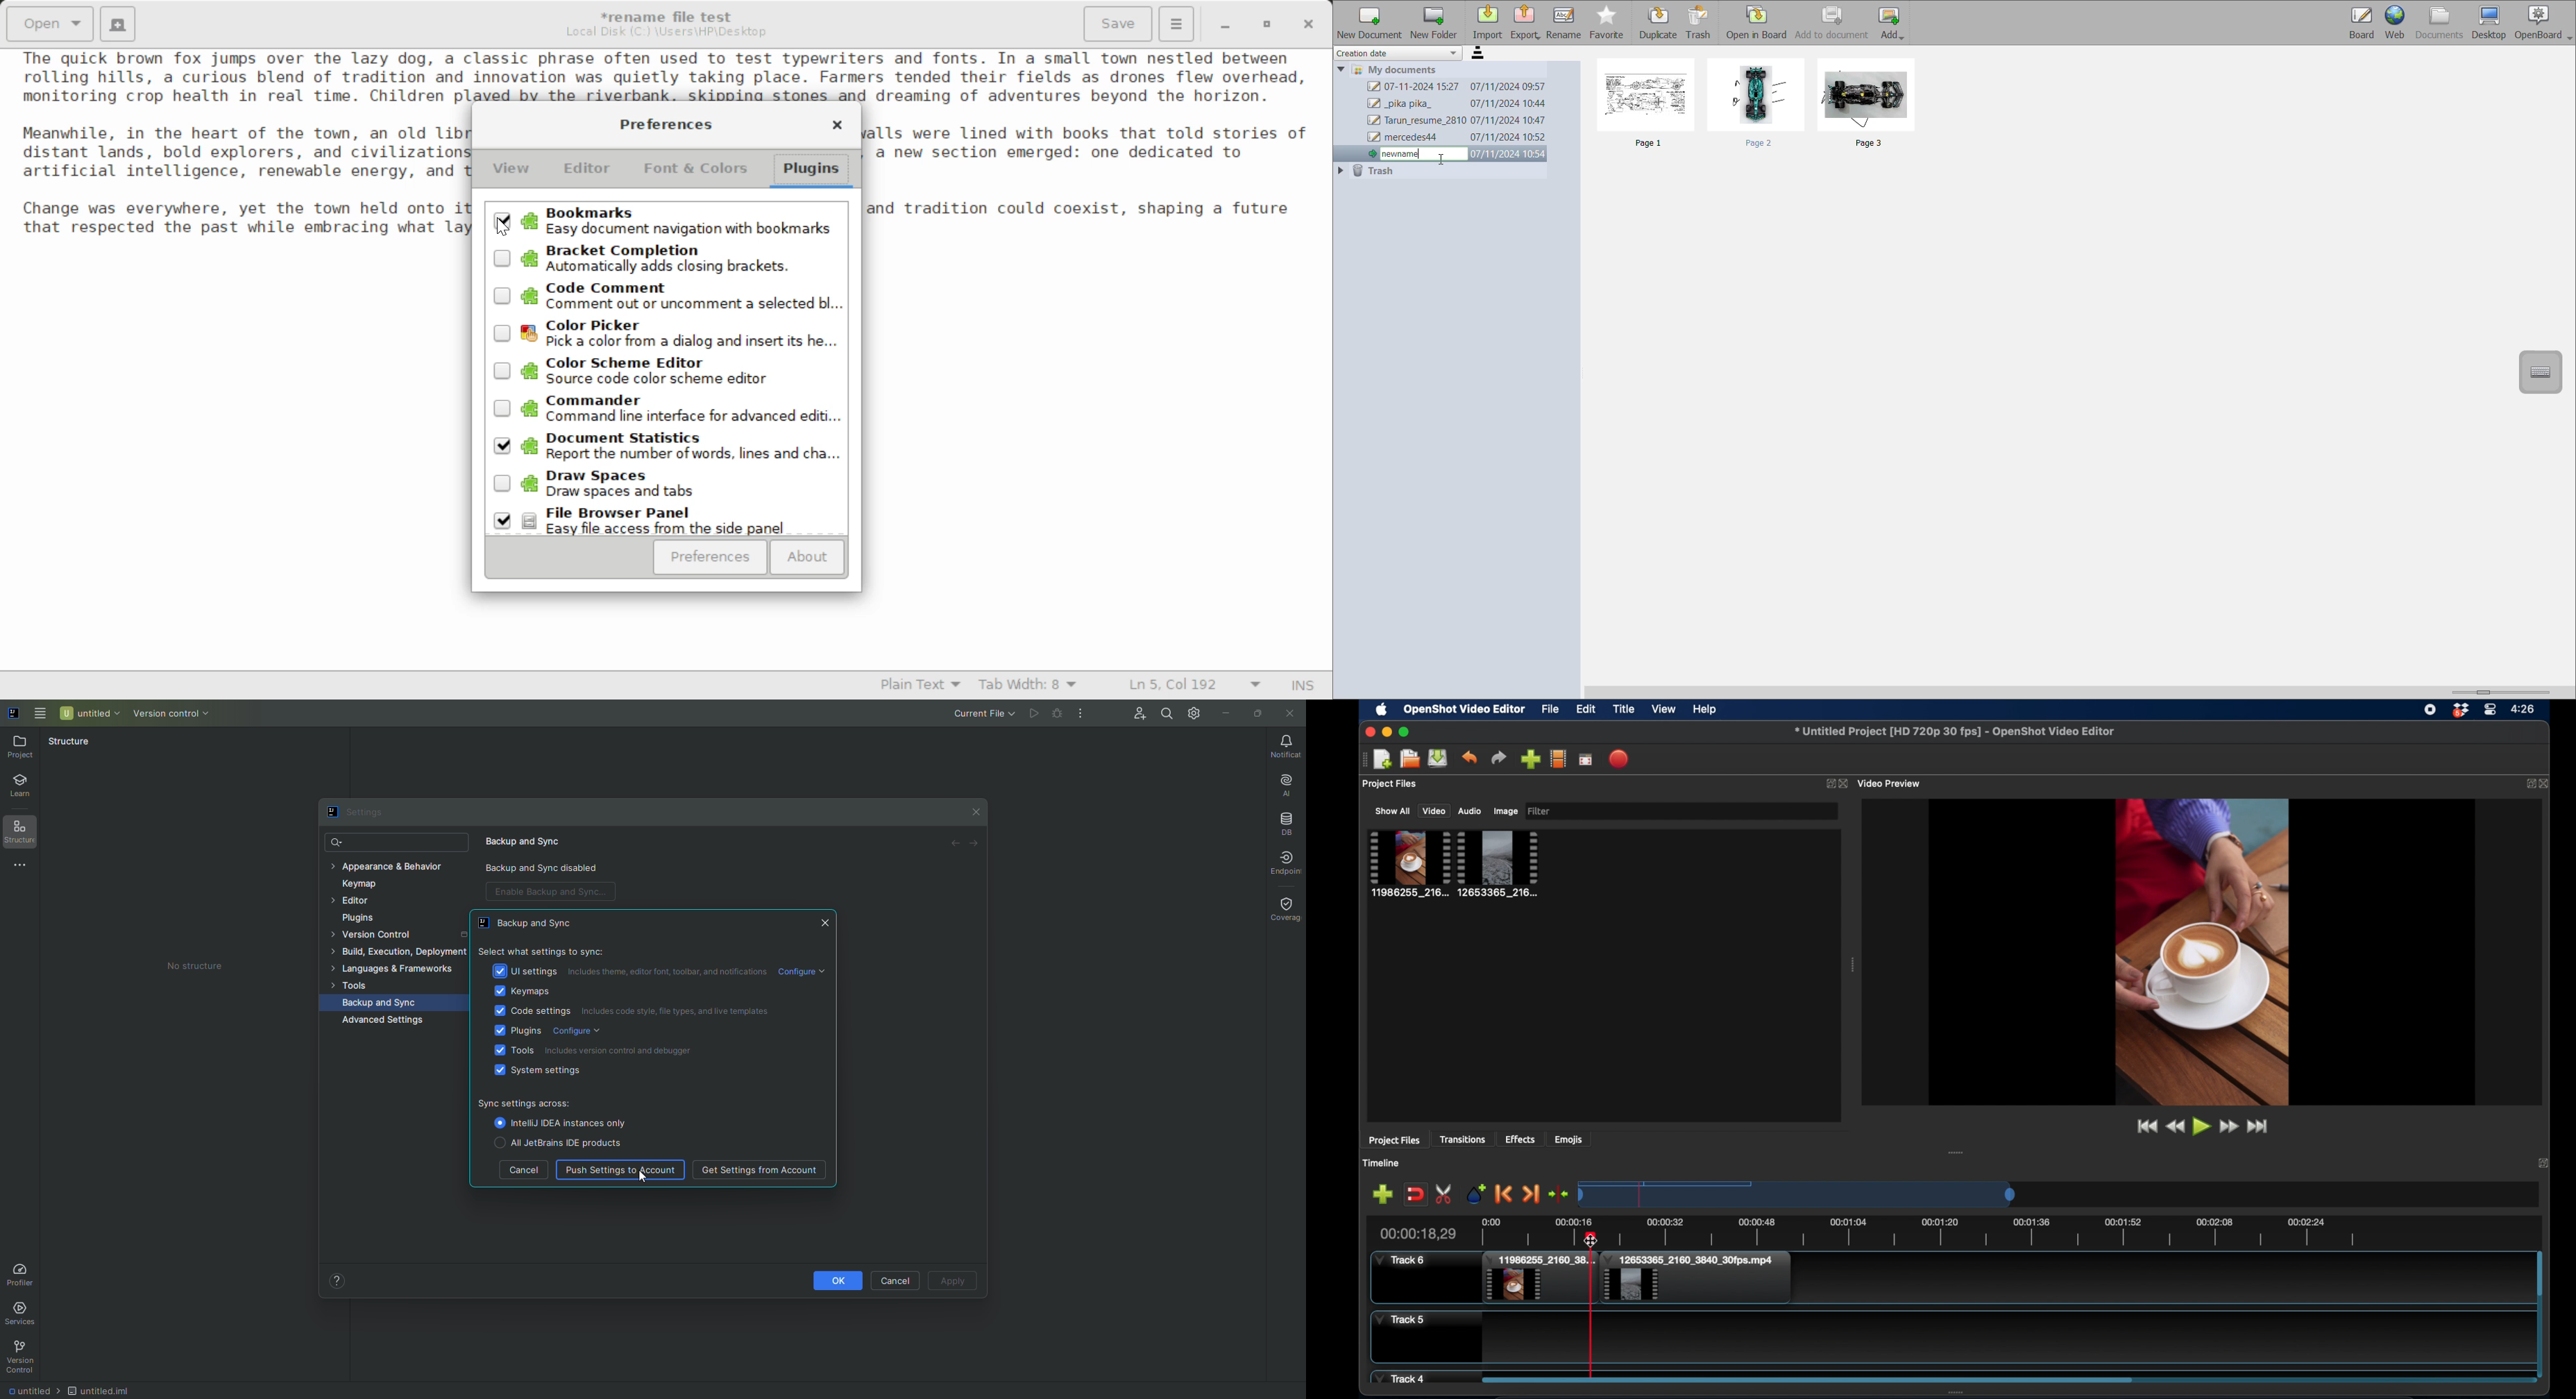  What do you see at coordinates (1195, 686) in the screenshot?
I see `Line & Character Count` at bounding box center [1195, 686].